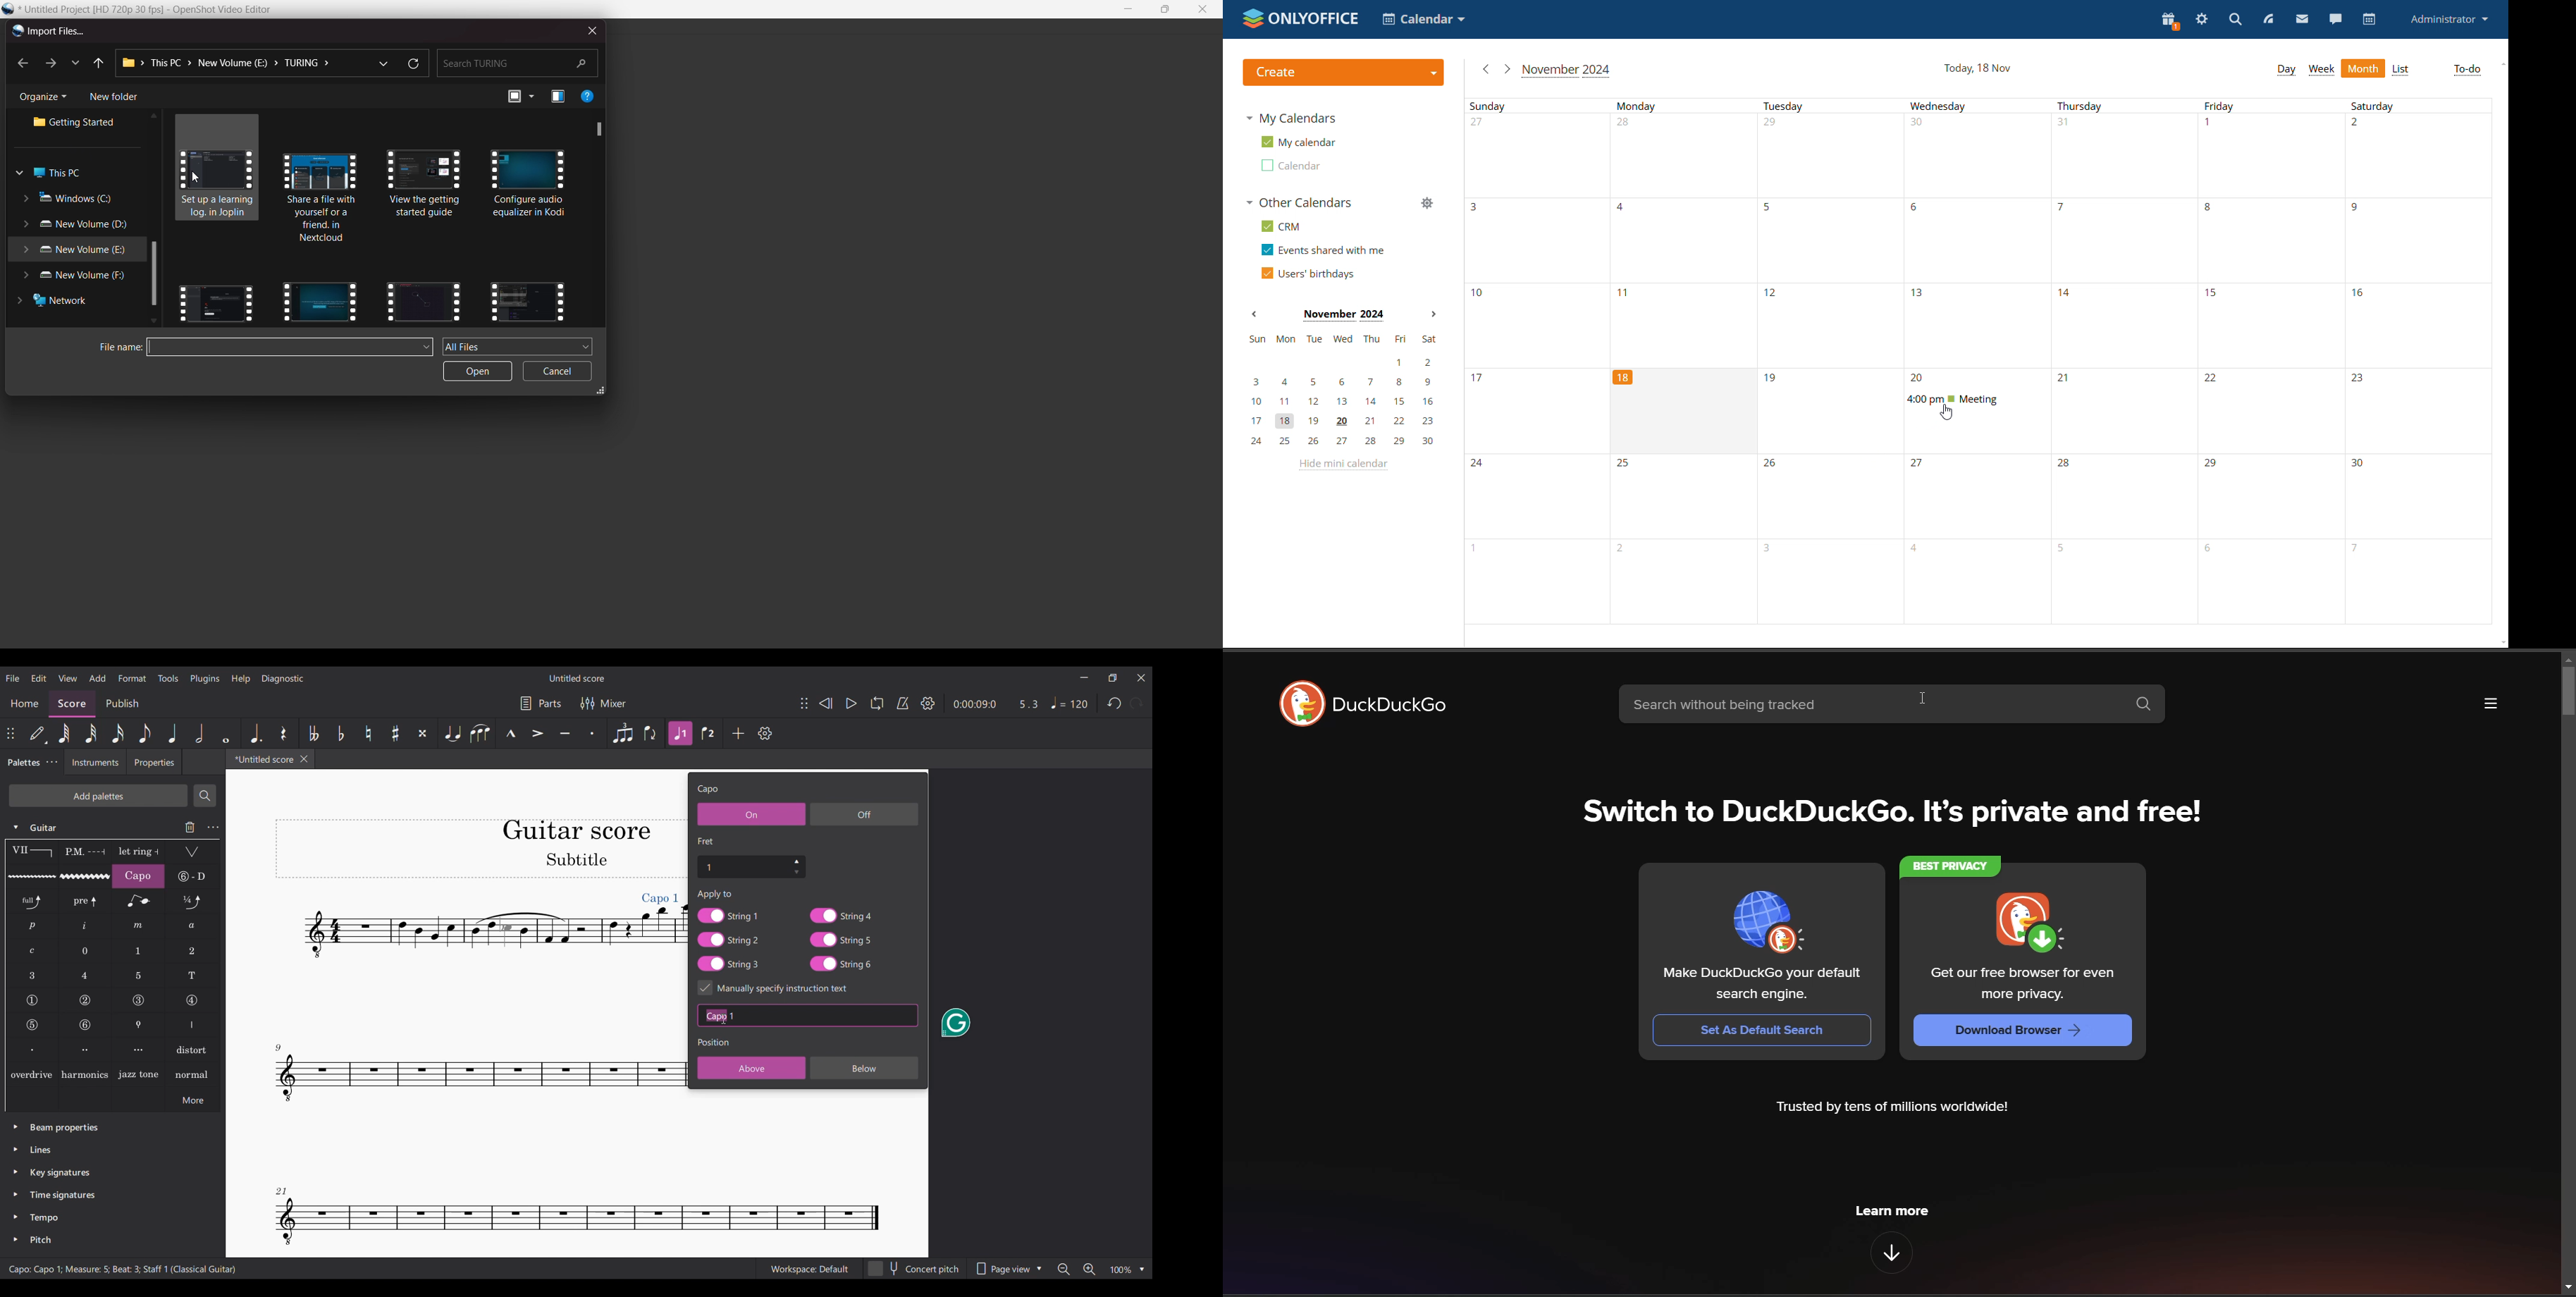 This screenshot has height=1316, width=2576. I want to click on Toggle natural, so click(368, 733).